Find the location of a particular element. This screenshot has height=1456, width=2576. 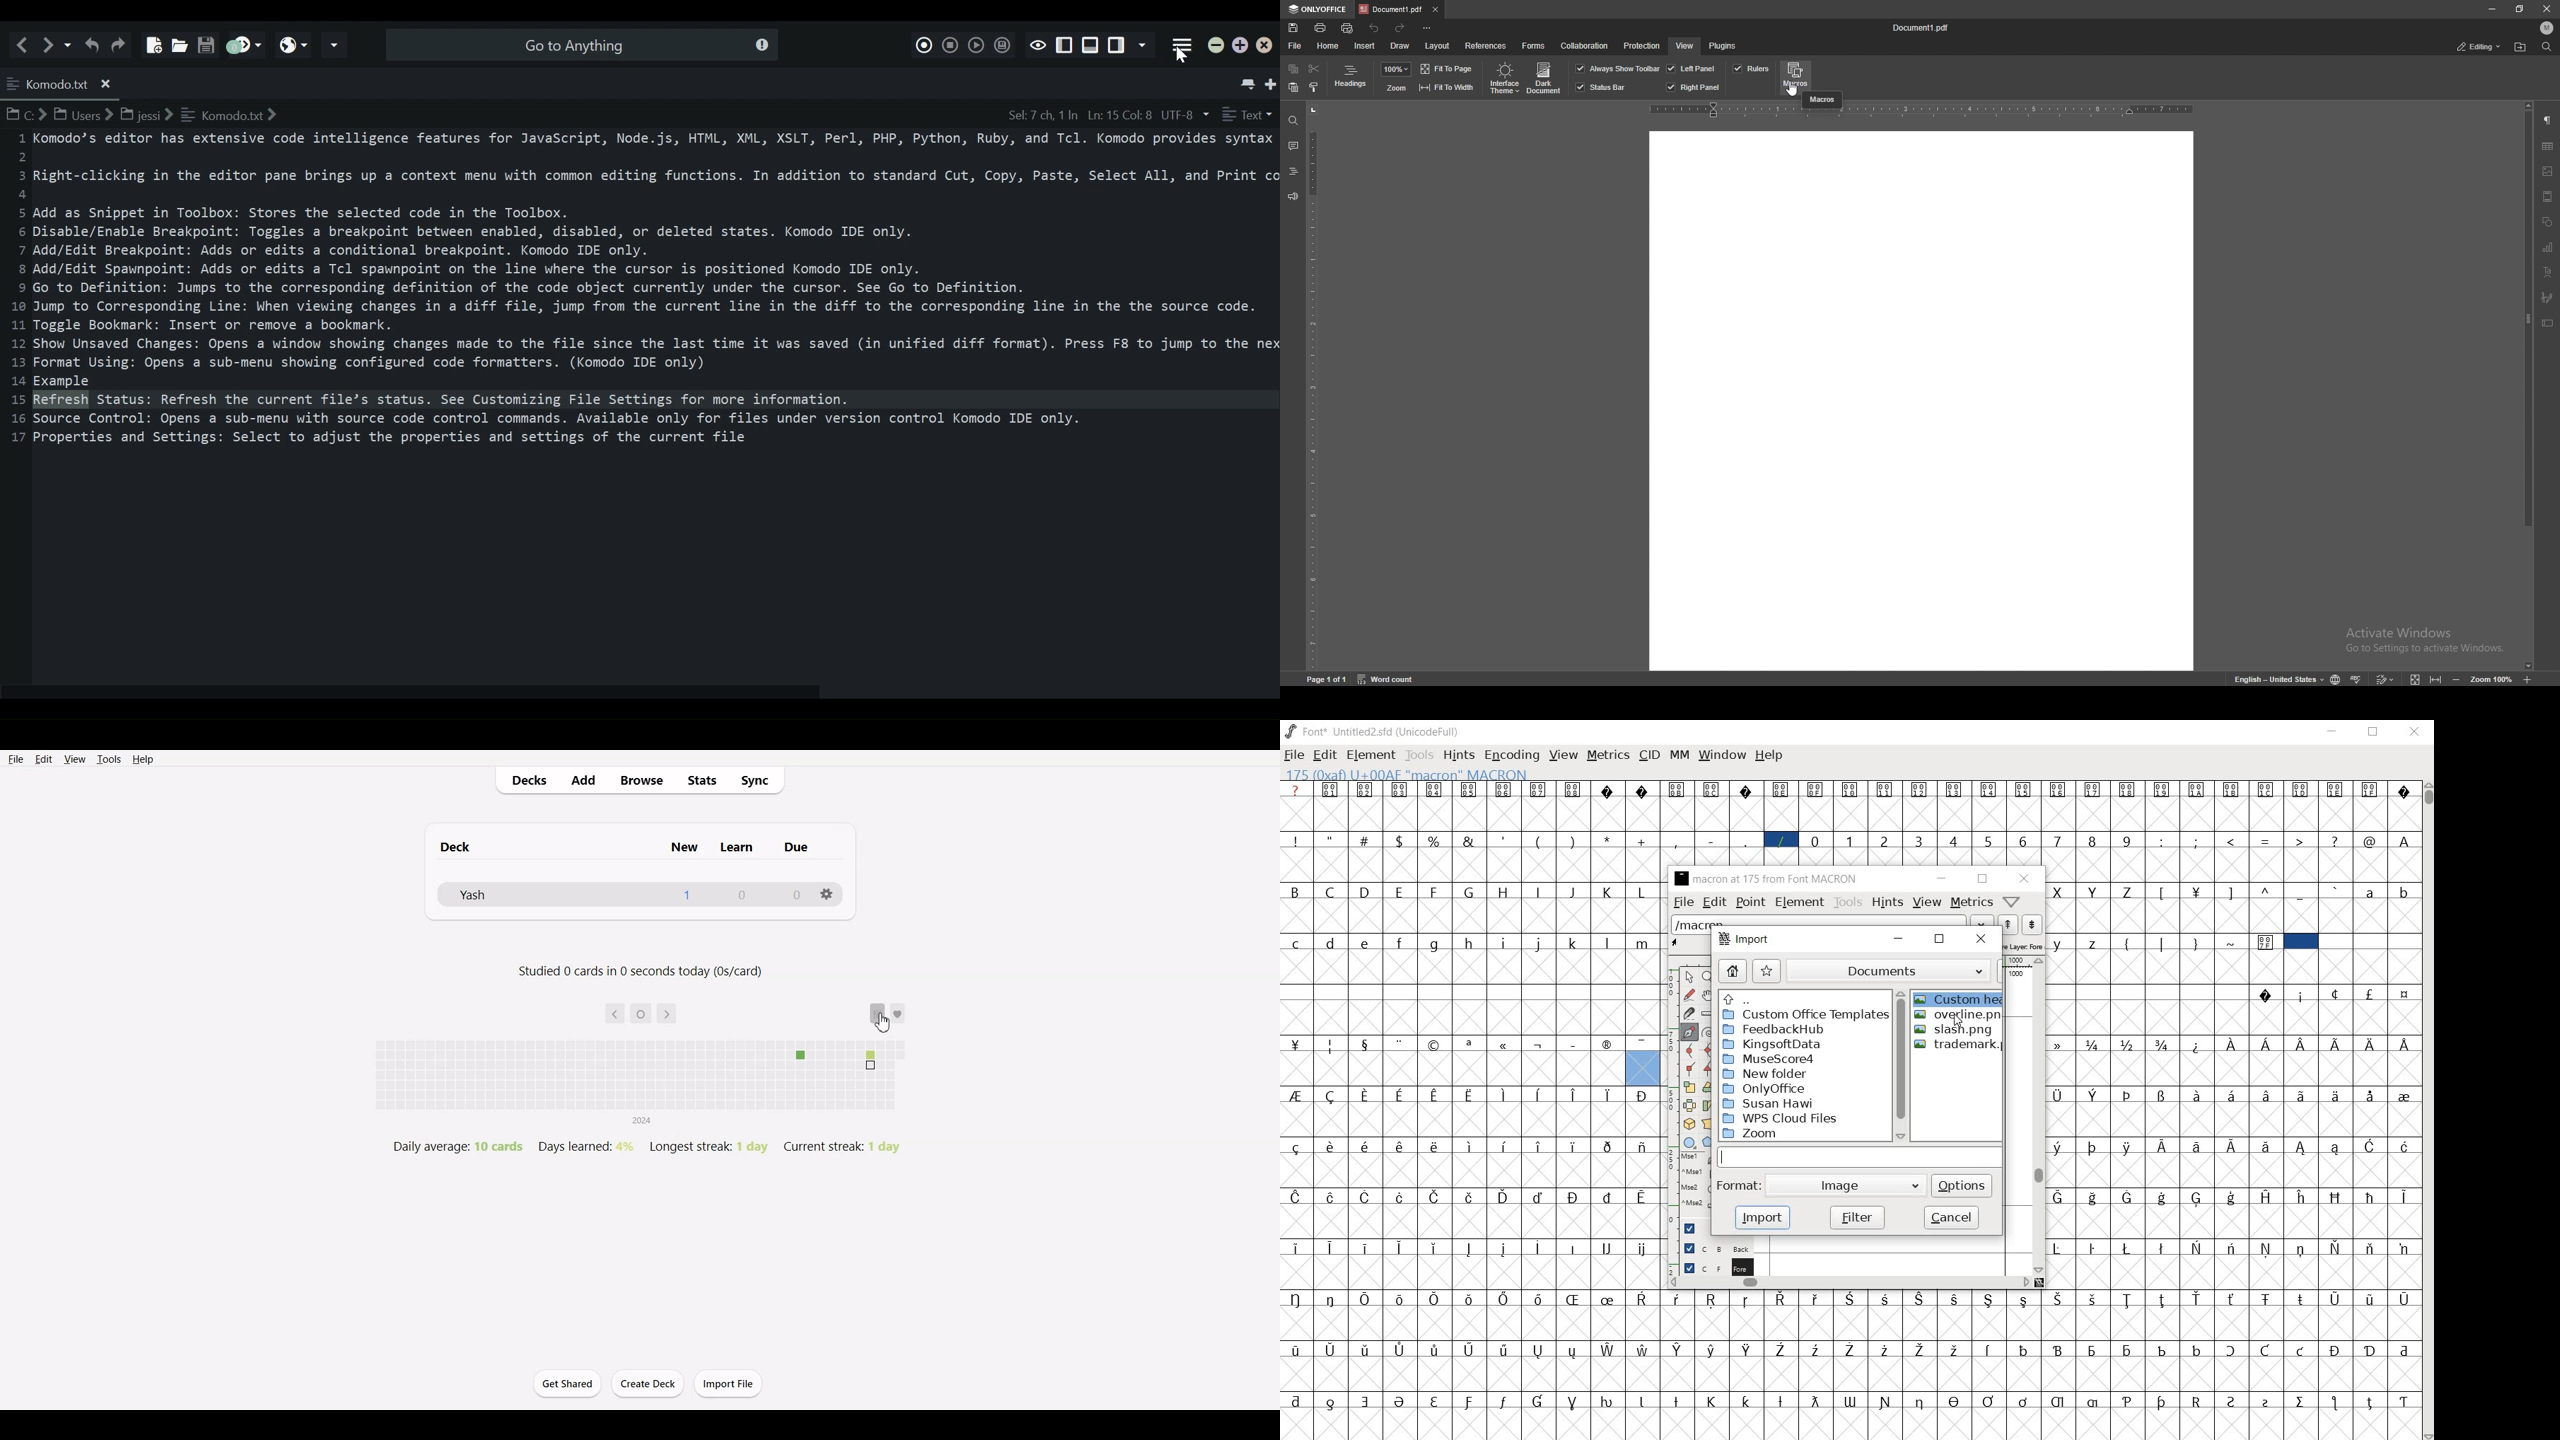

& is located at coordinates (1470, 841).